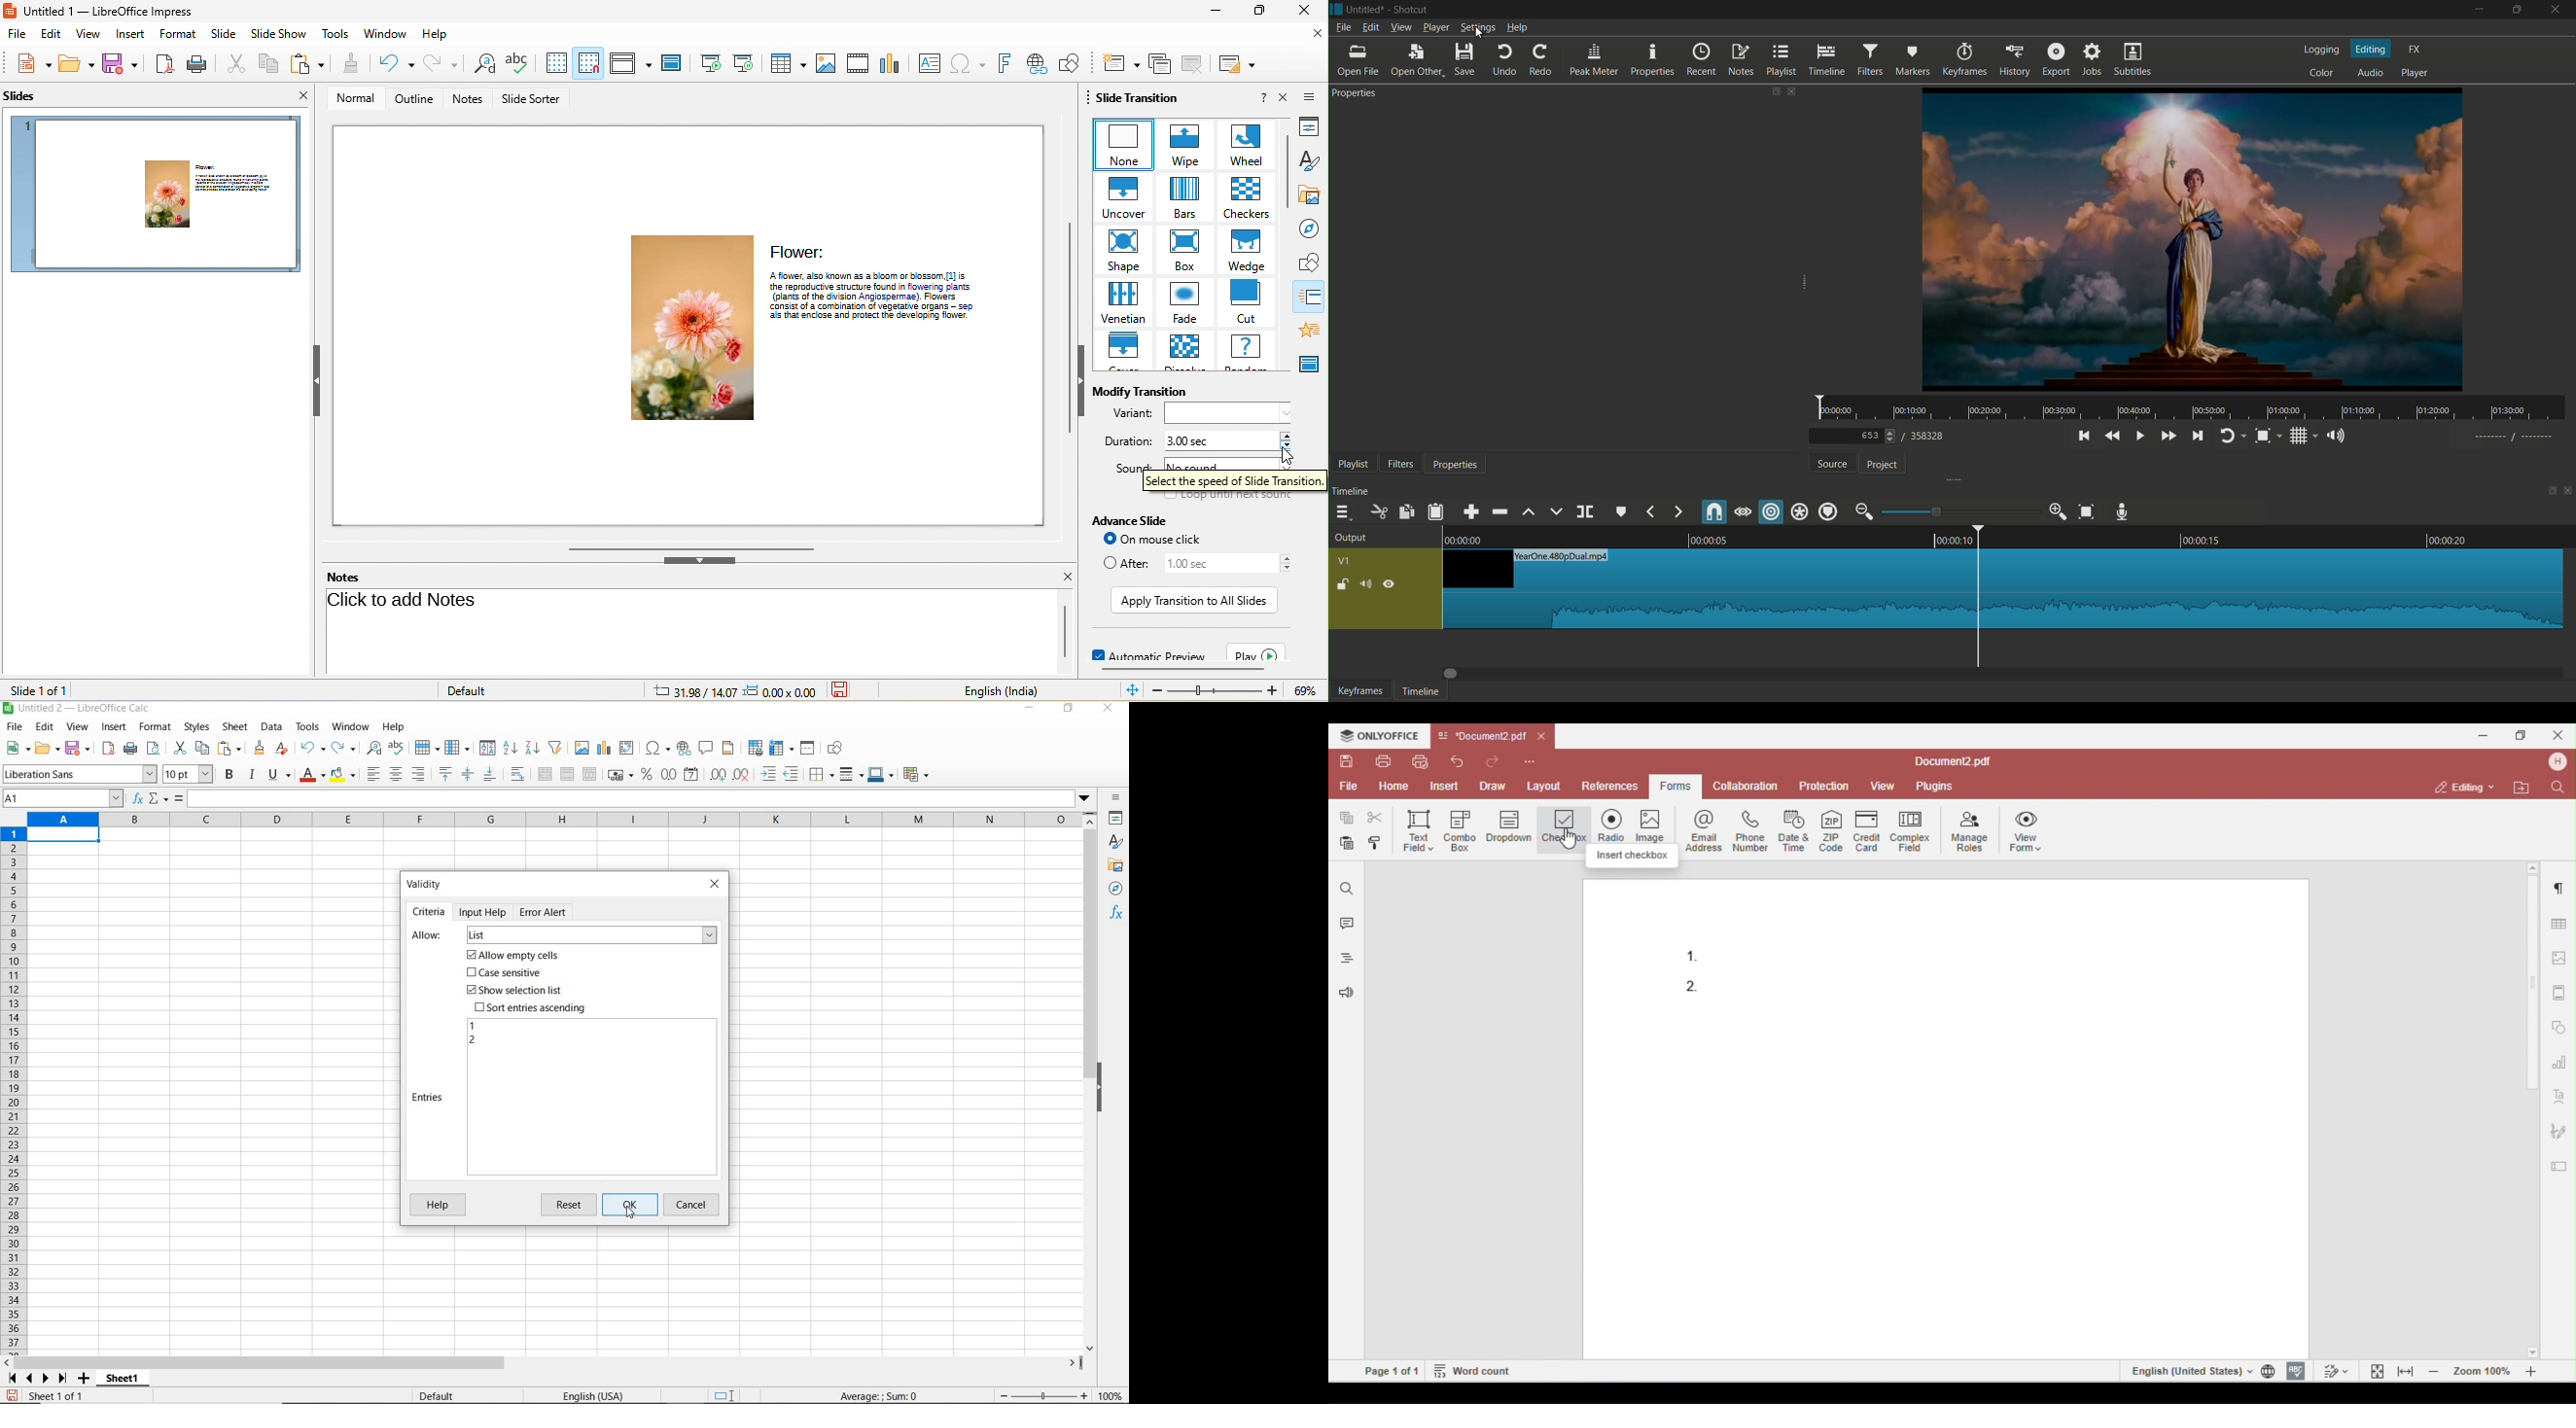  I want to click on preview video, so click(2191, 244).